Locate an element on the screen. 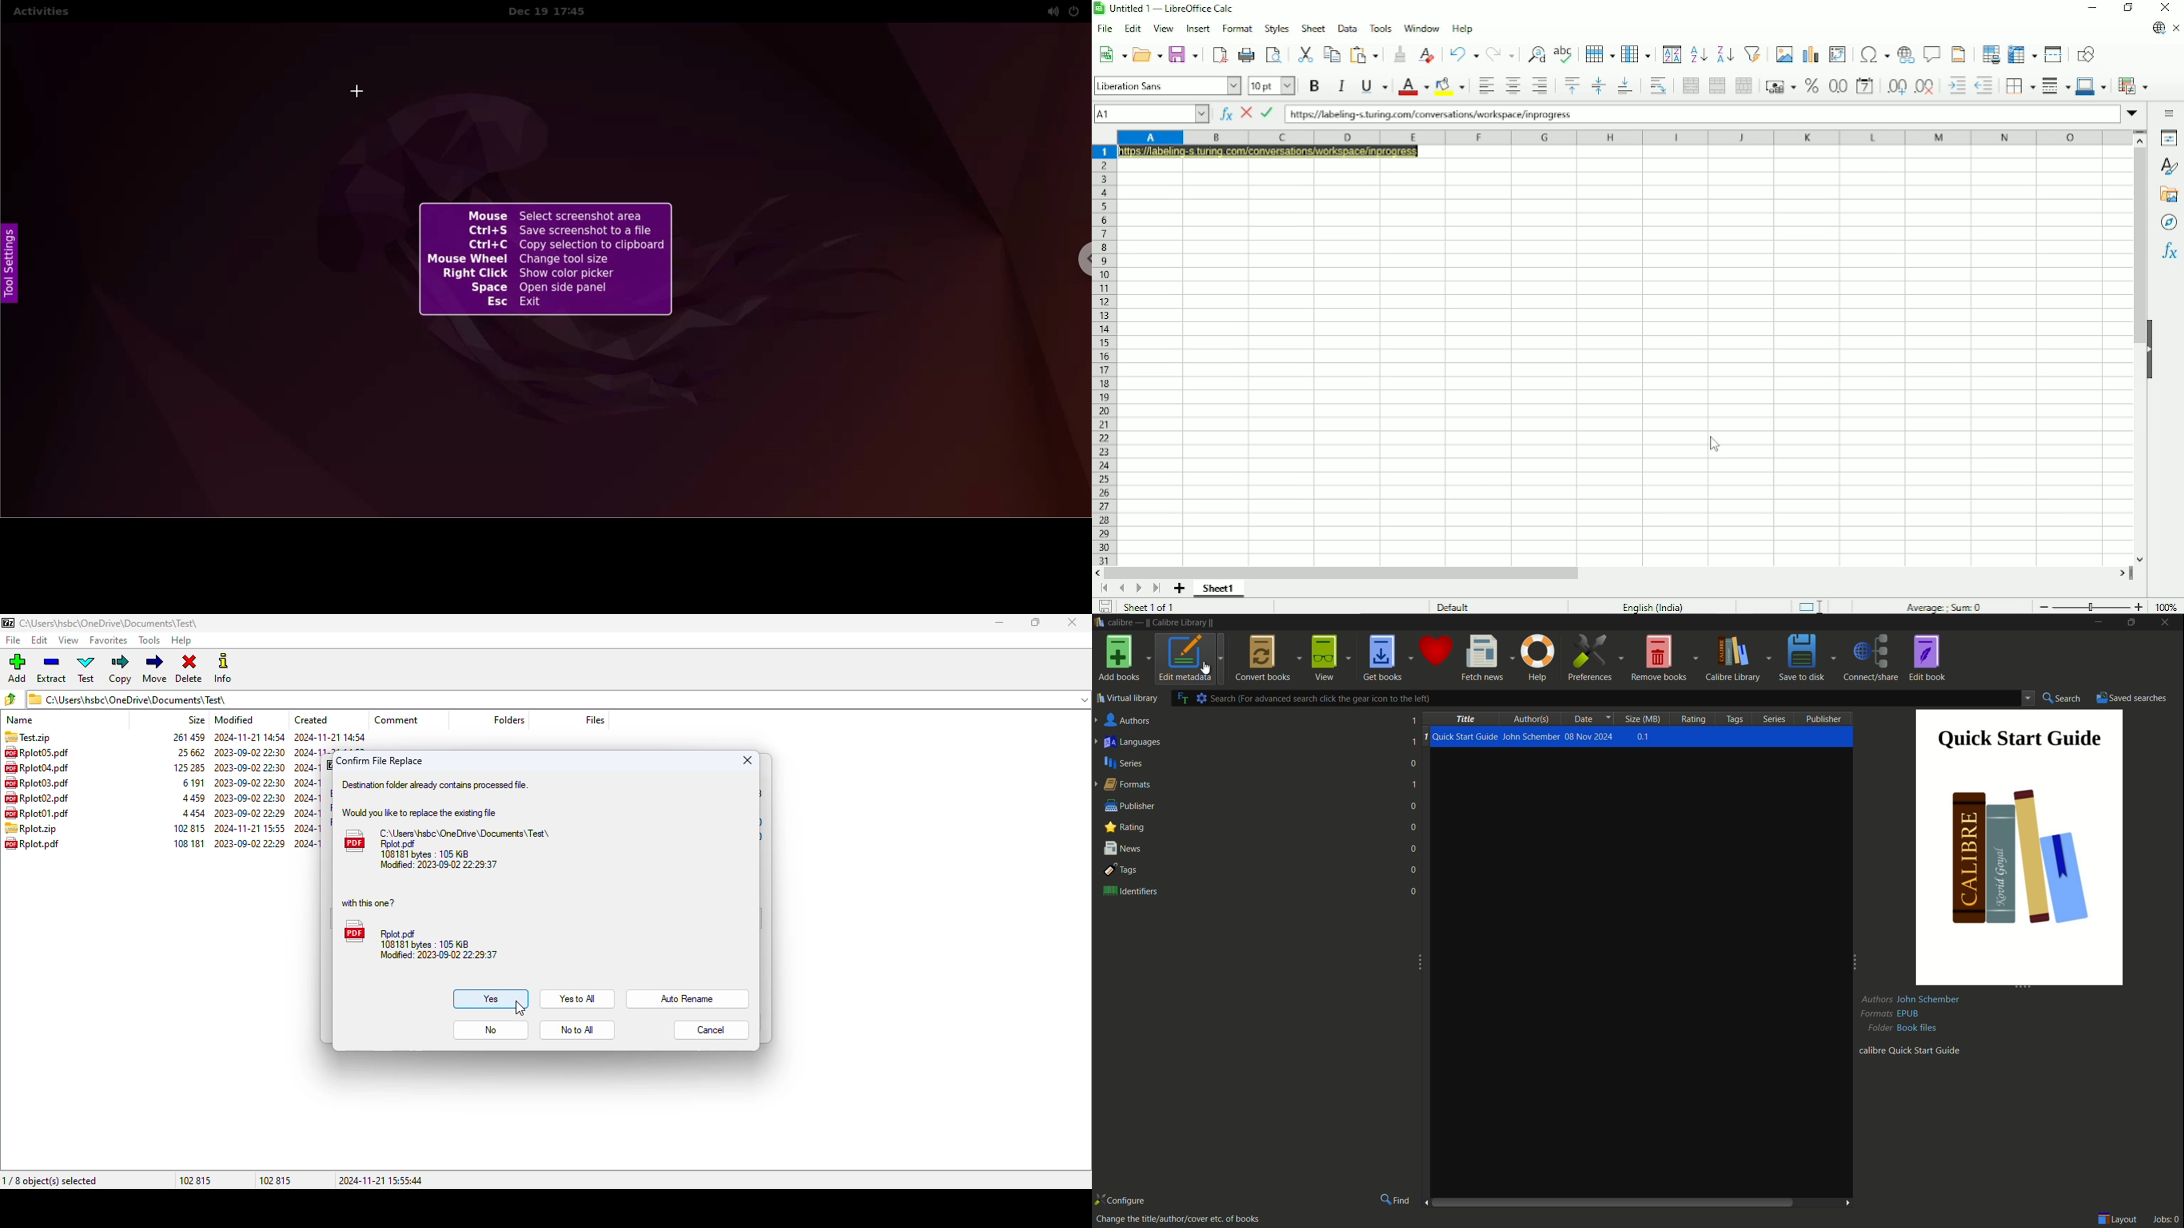 This screenshot has width=2184, height=1232. rating is located at coordinates (1124, 828).